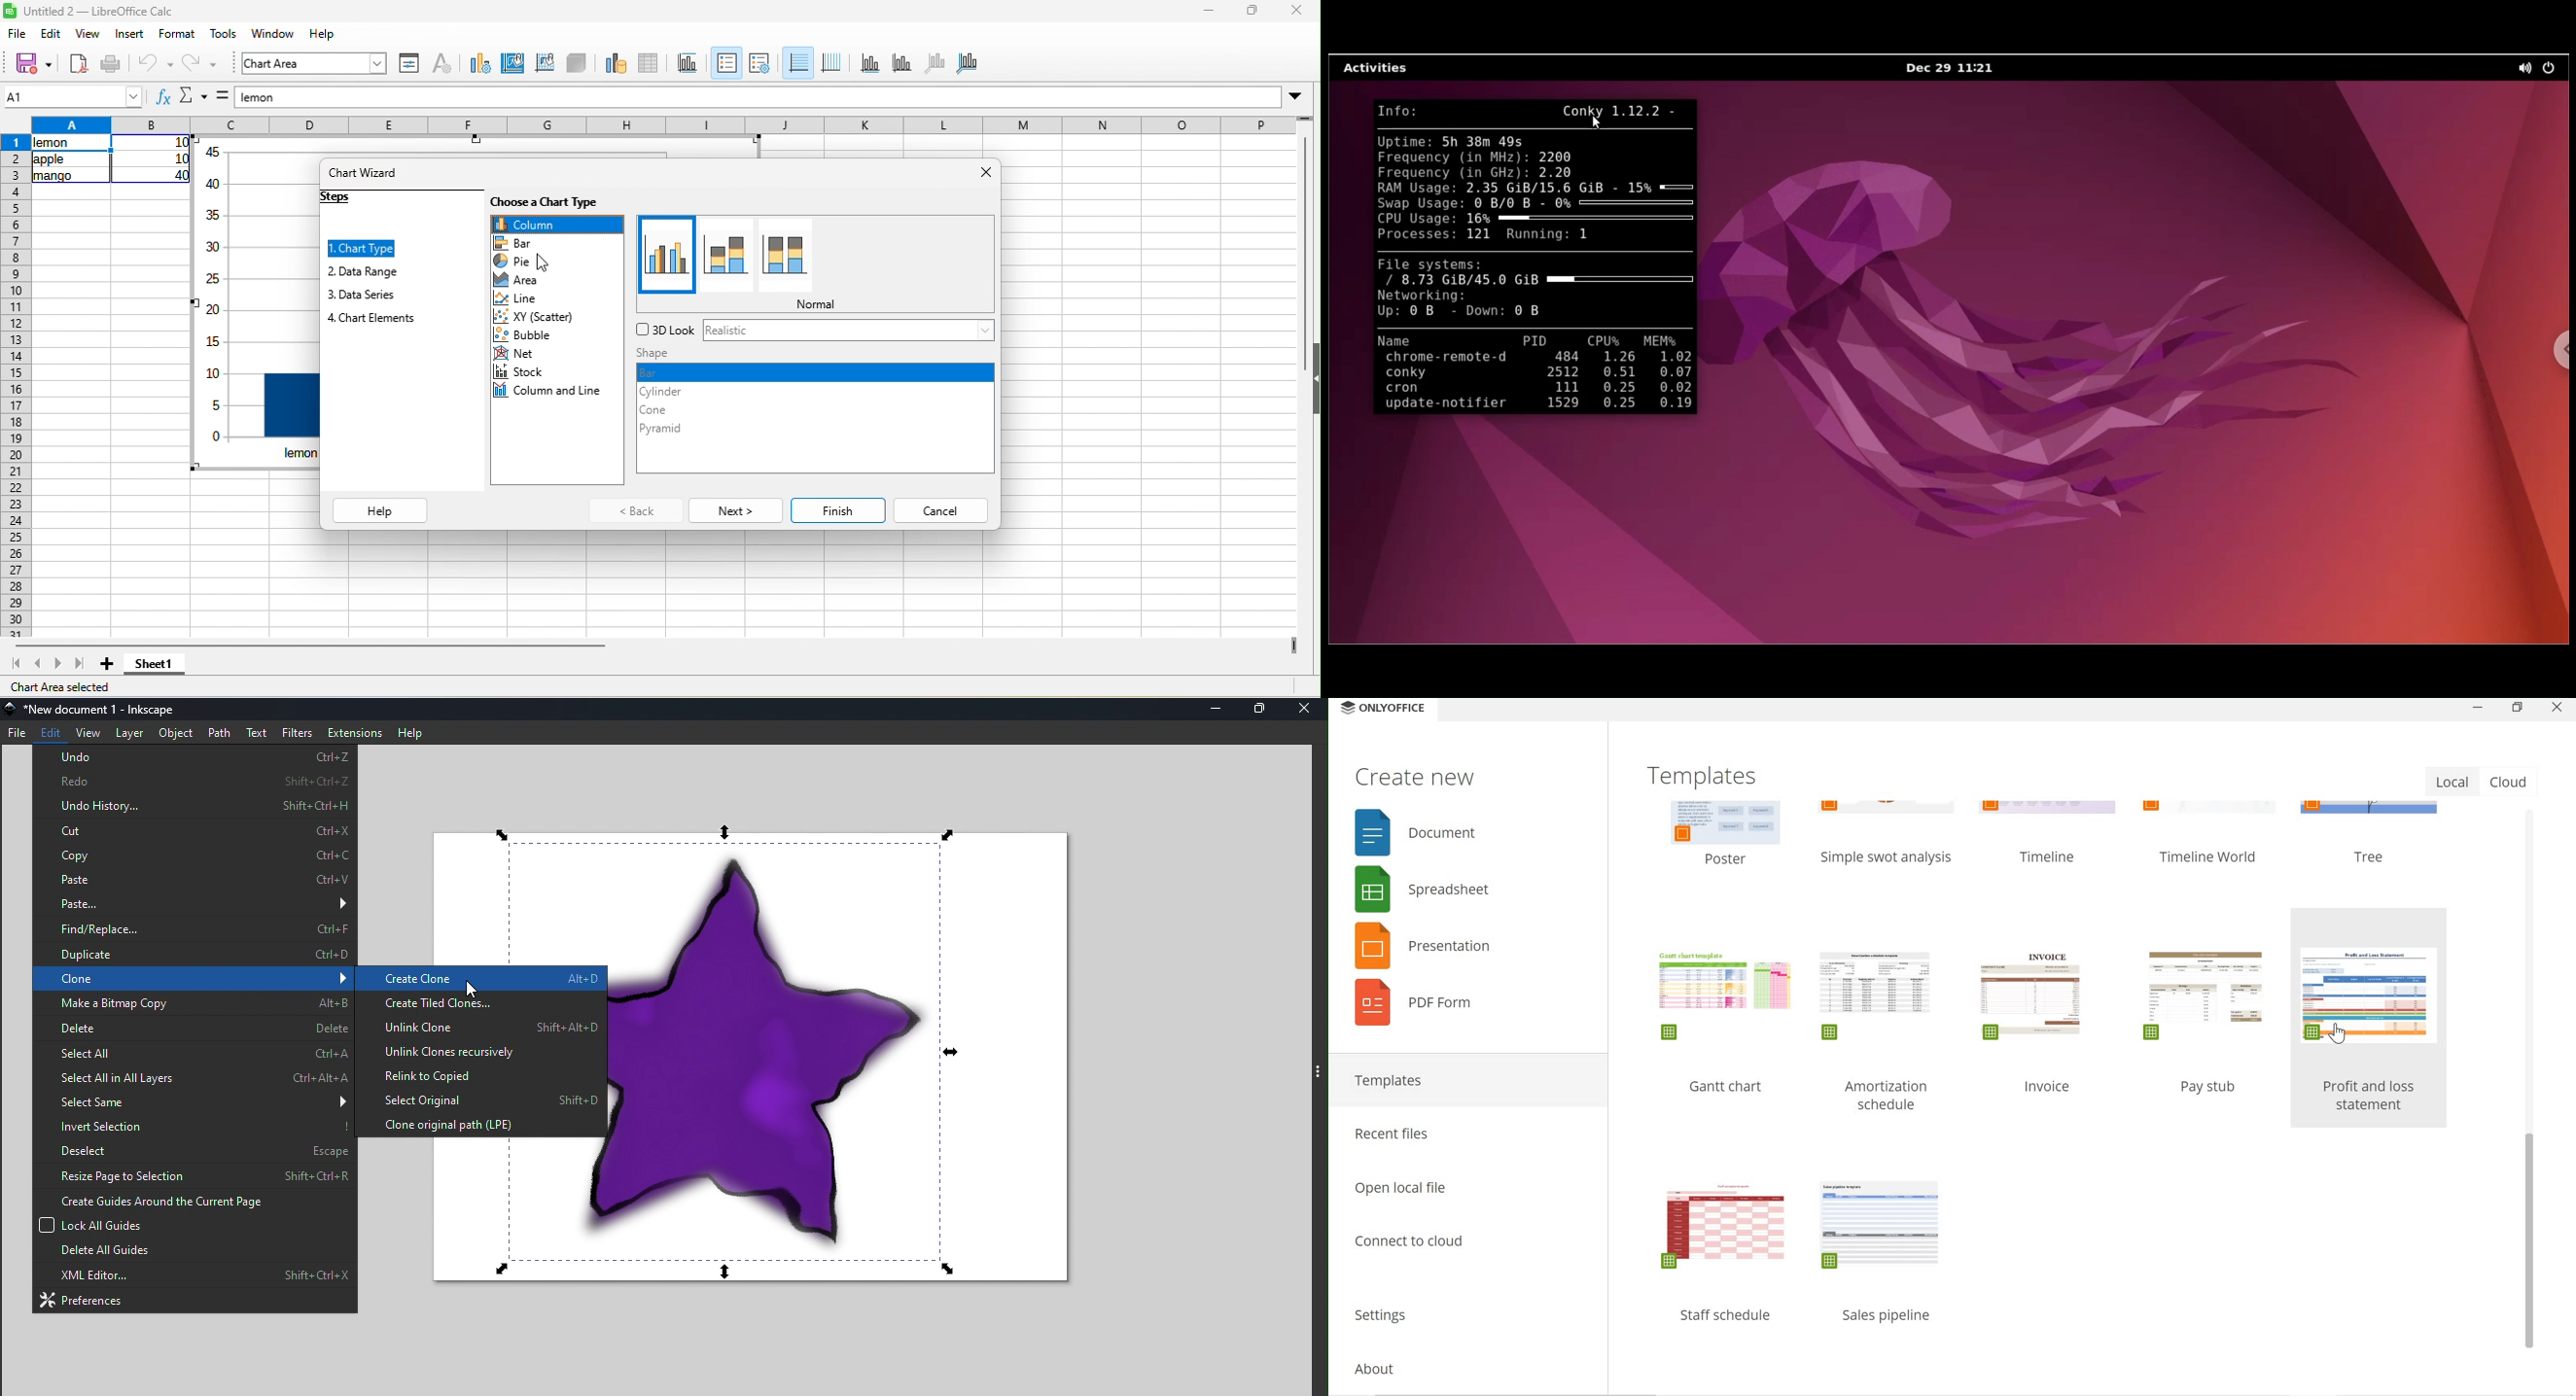 The image size is (2576, 1400). Describe the element at coordinates (1419, 946) in the screenshot. I see `PRESENTATION` at that location.